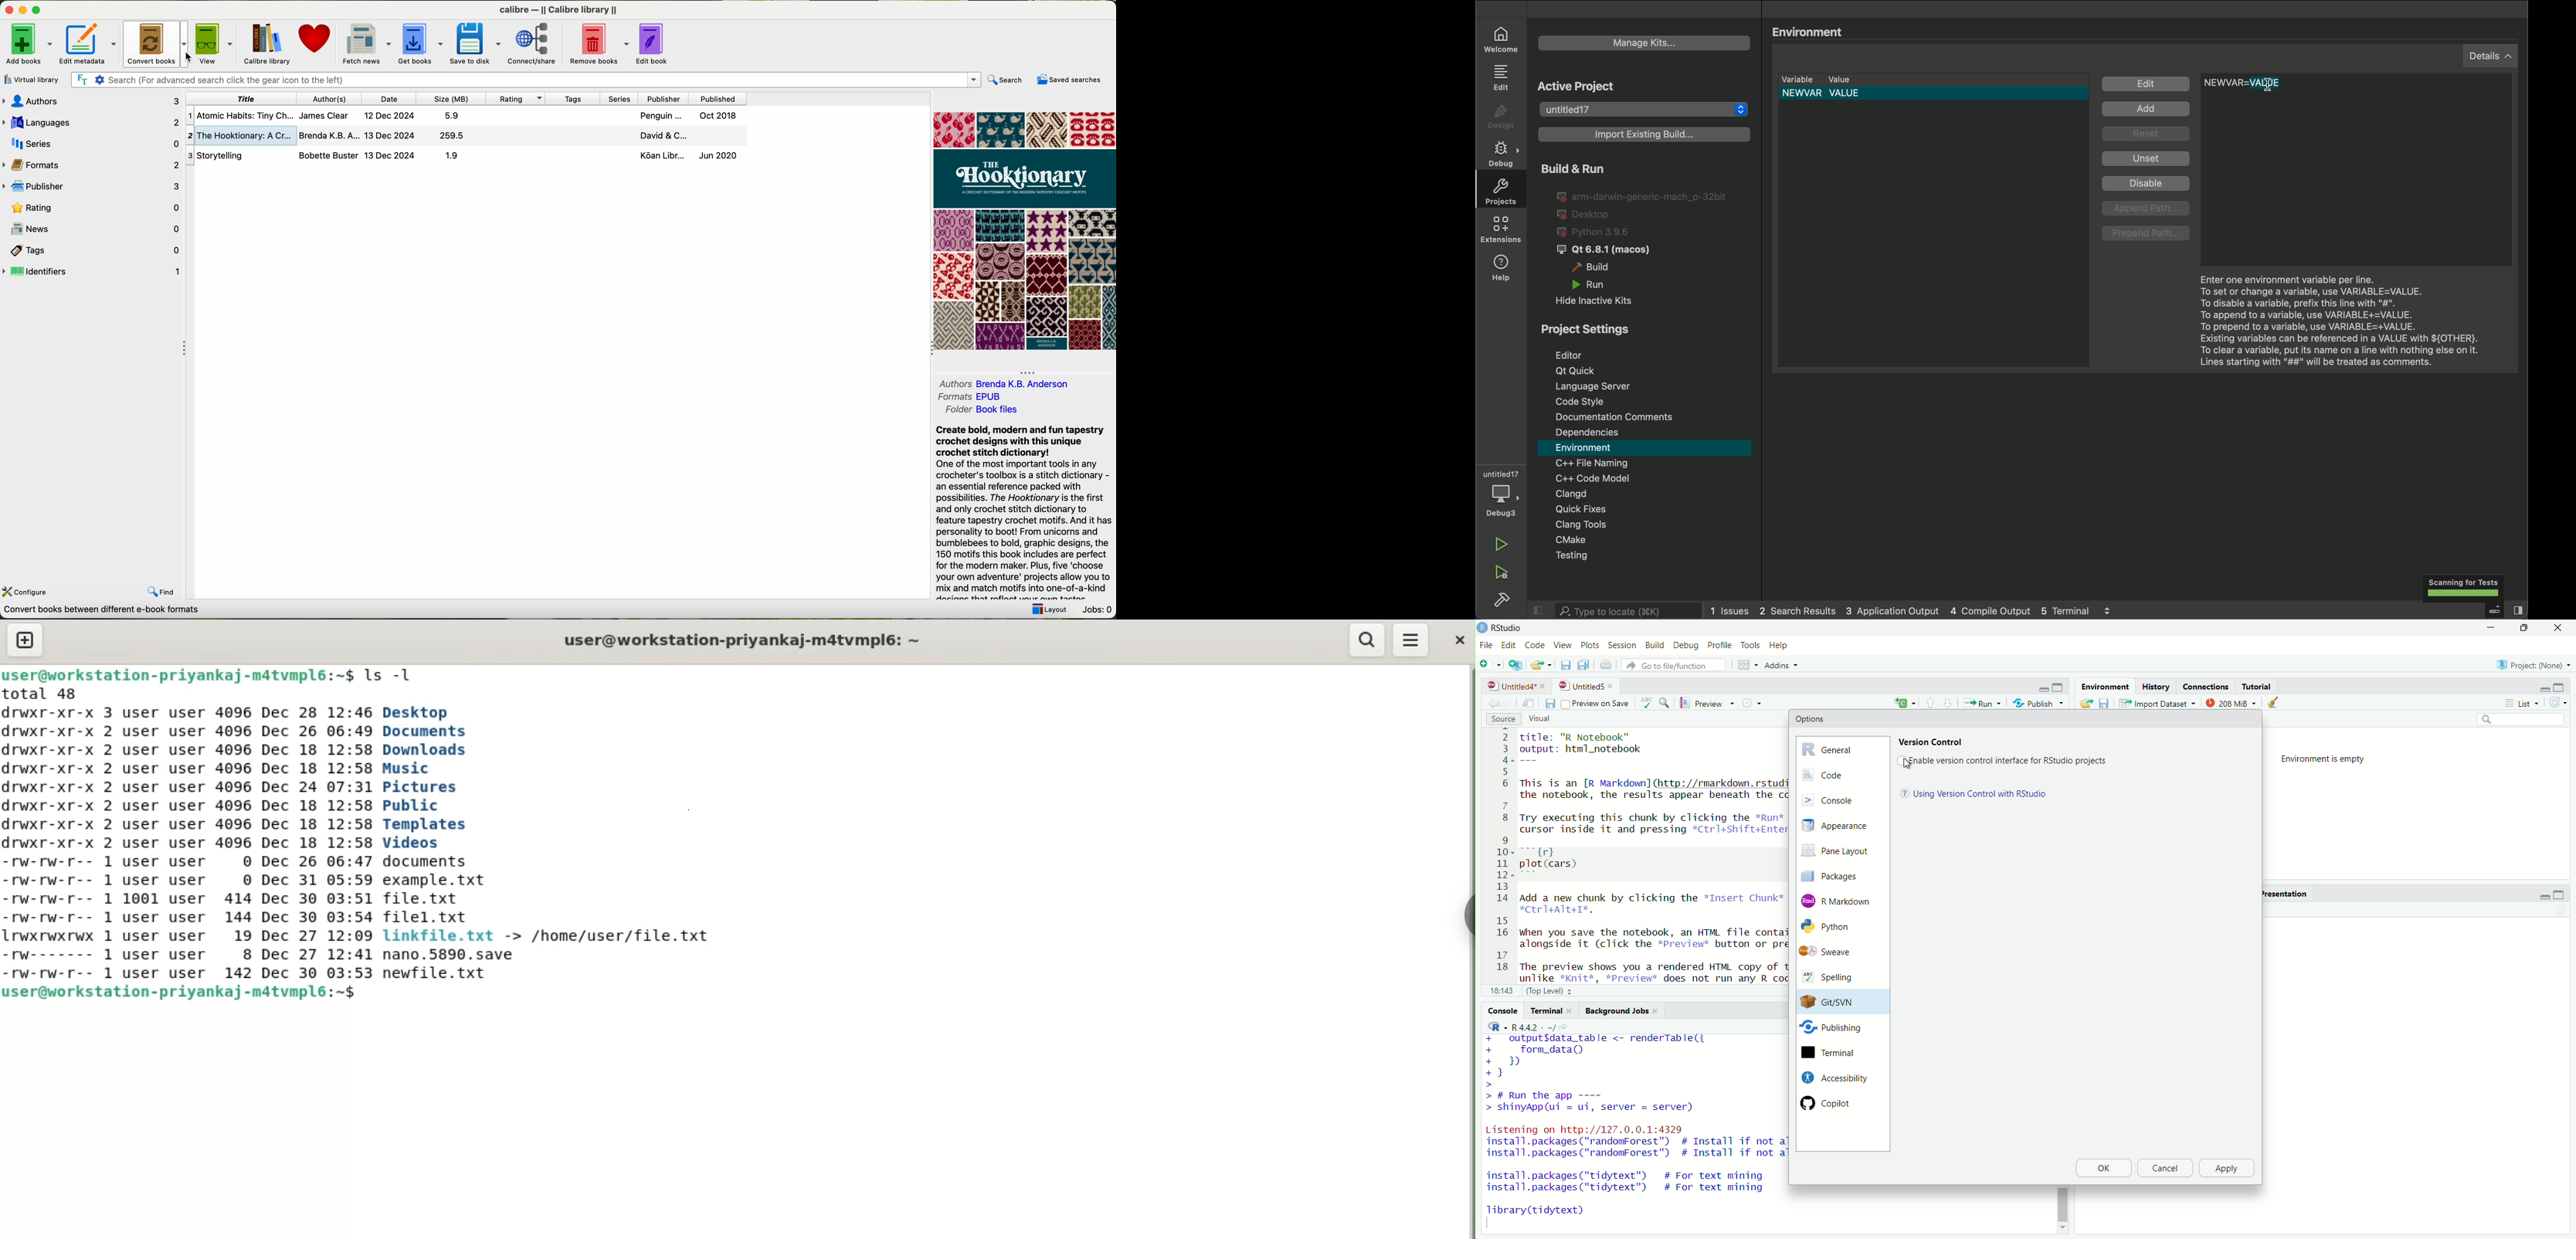 Image resolution: width=2576 pixels, height=1260 pixels. Describe the element at coordinates (1027, 230) in the screenshot. I see `book cover preview` at that location.